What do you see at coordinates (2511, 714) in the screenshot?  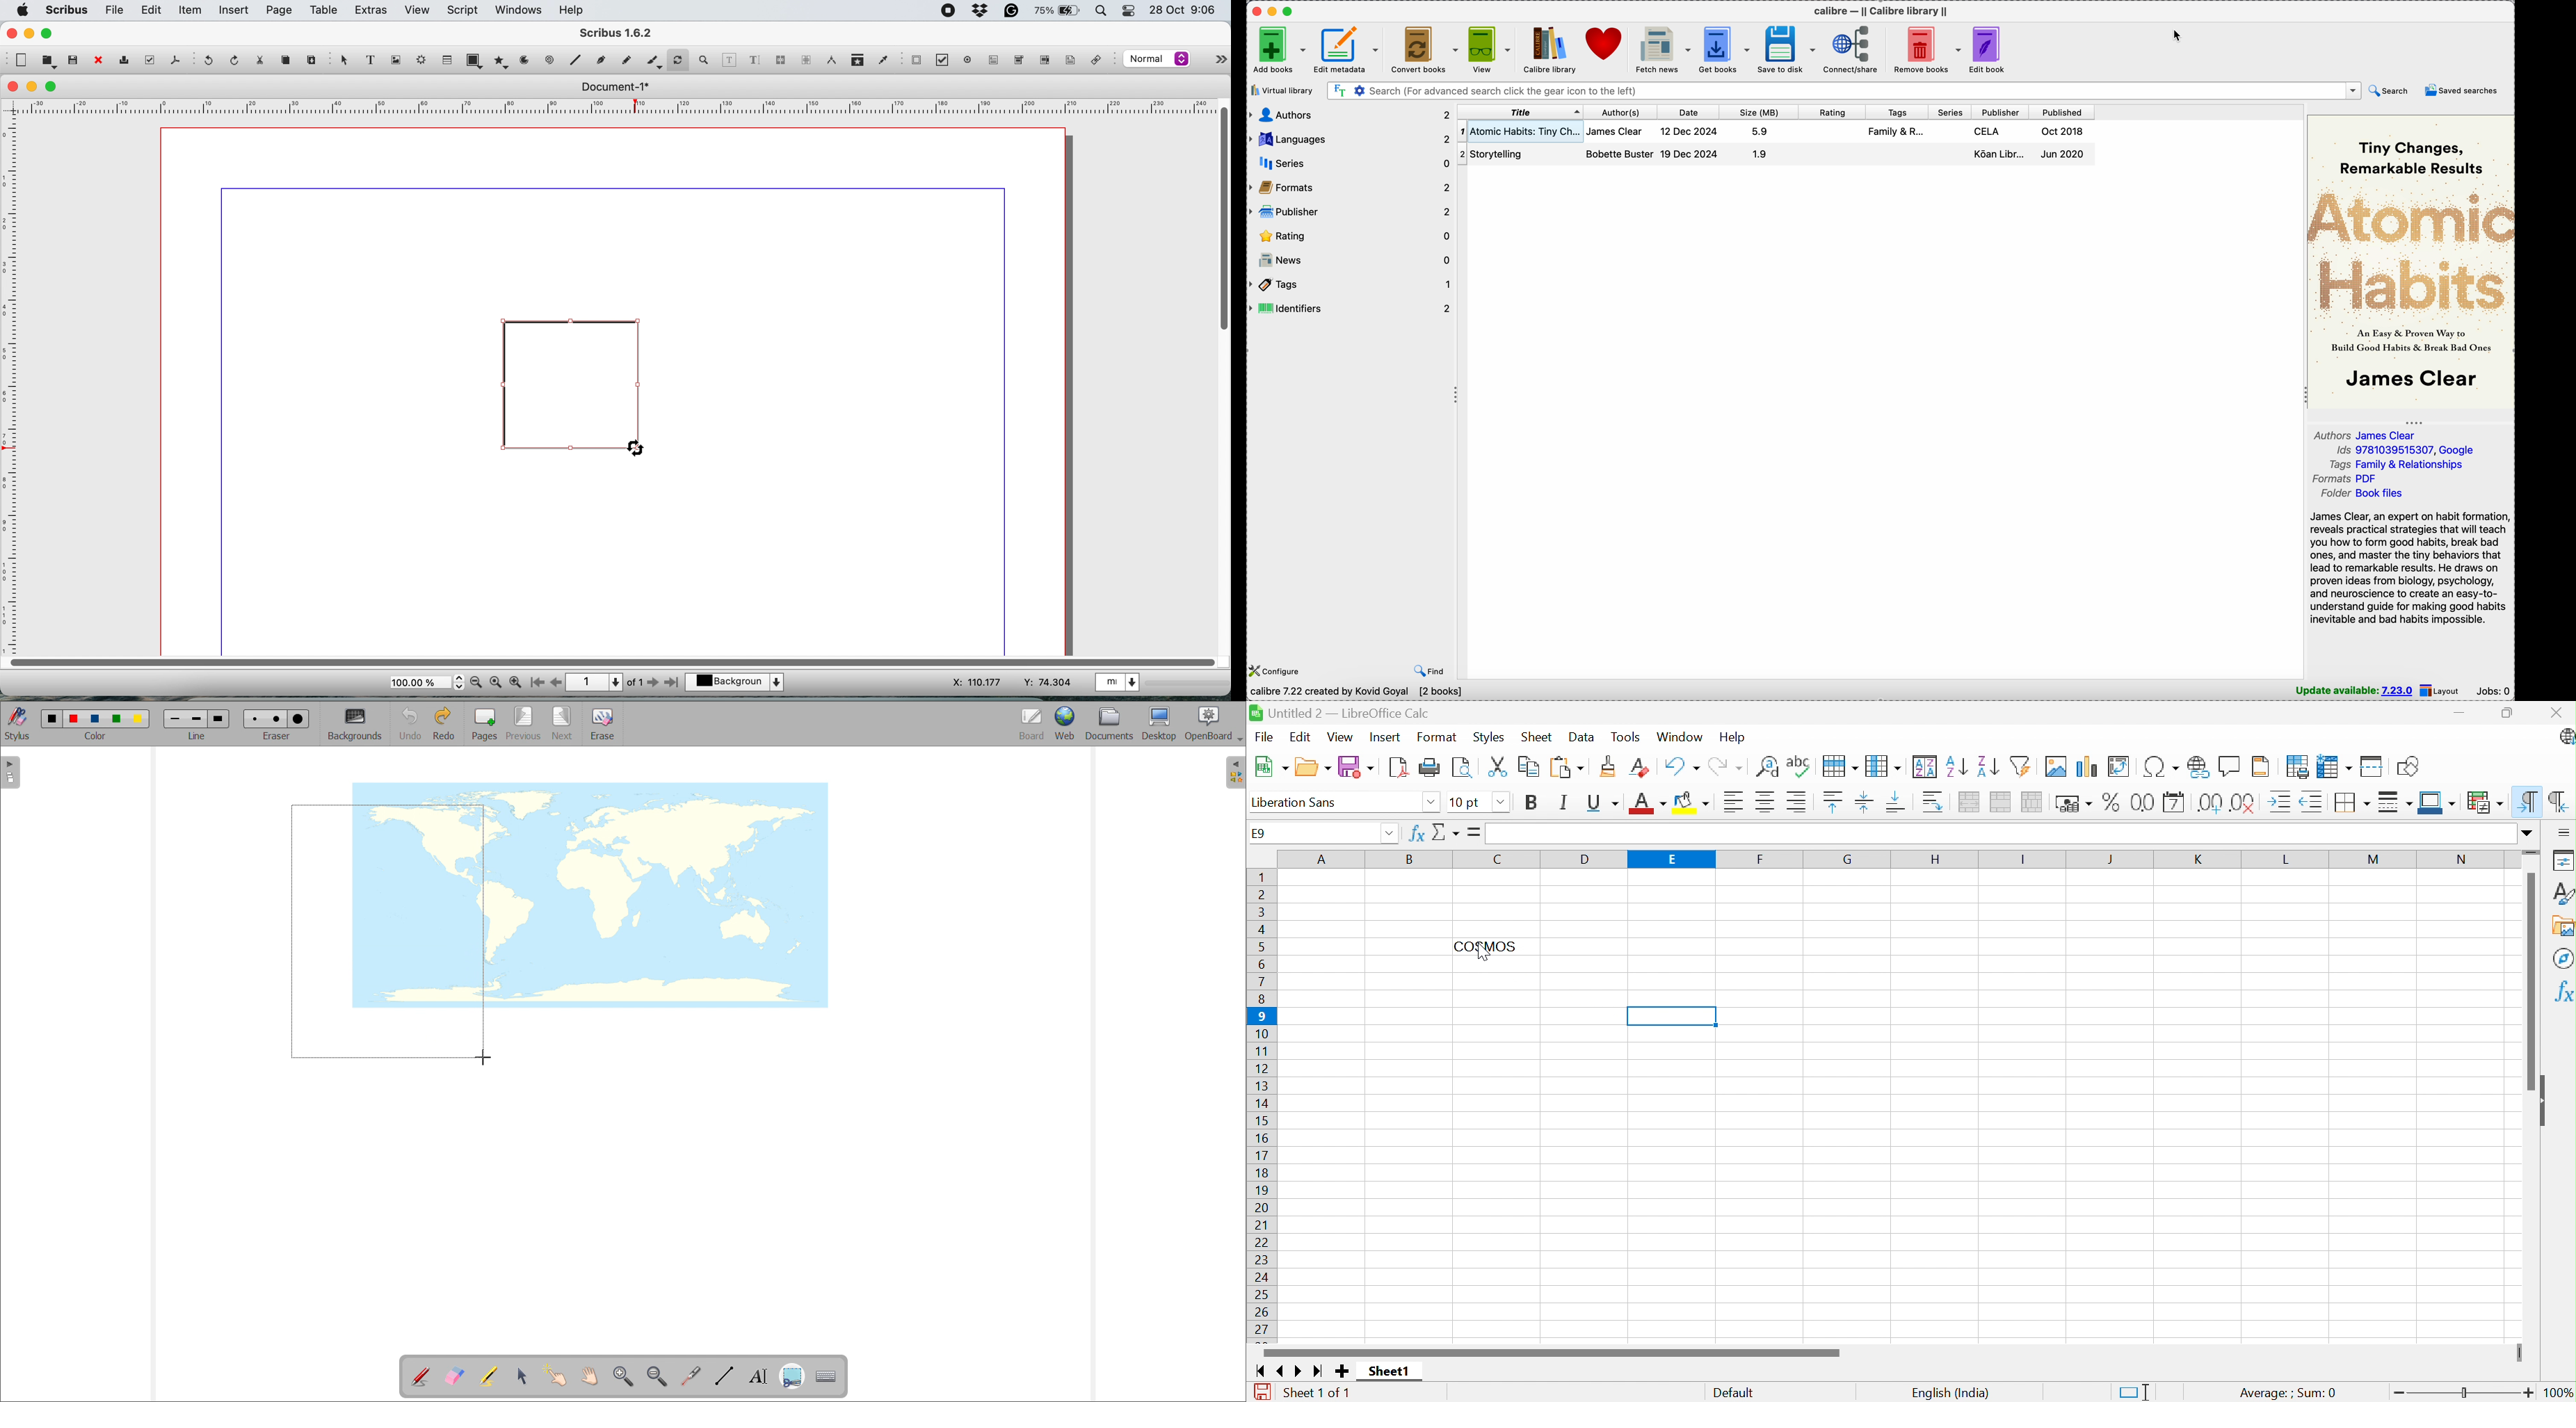 I see `Restore down` at bounding box center [2511, 714].